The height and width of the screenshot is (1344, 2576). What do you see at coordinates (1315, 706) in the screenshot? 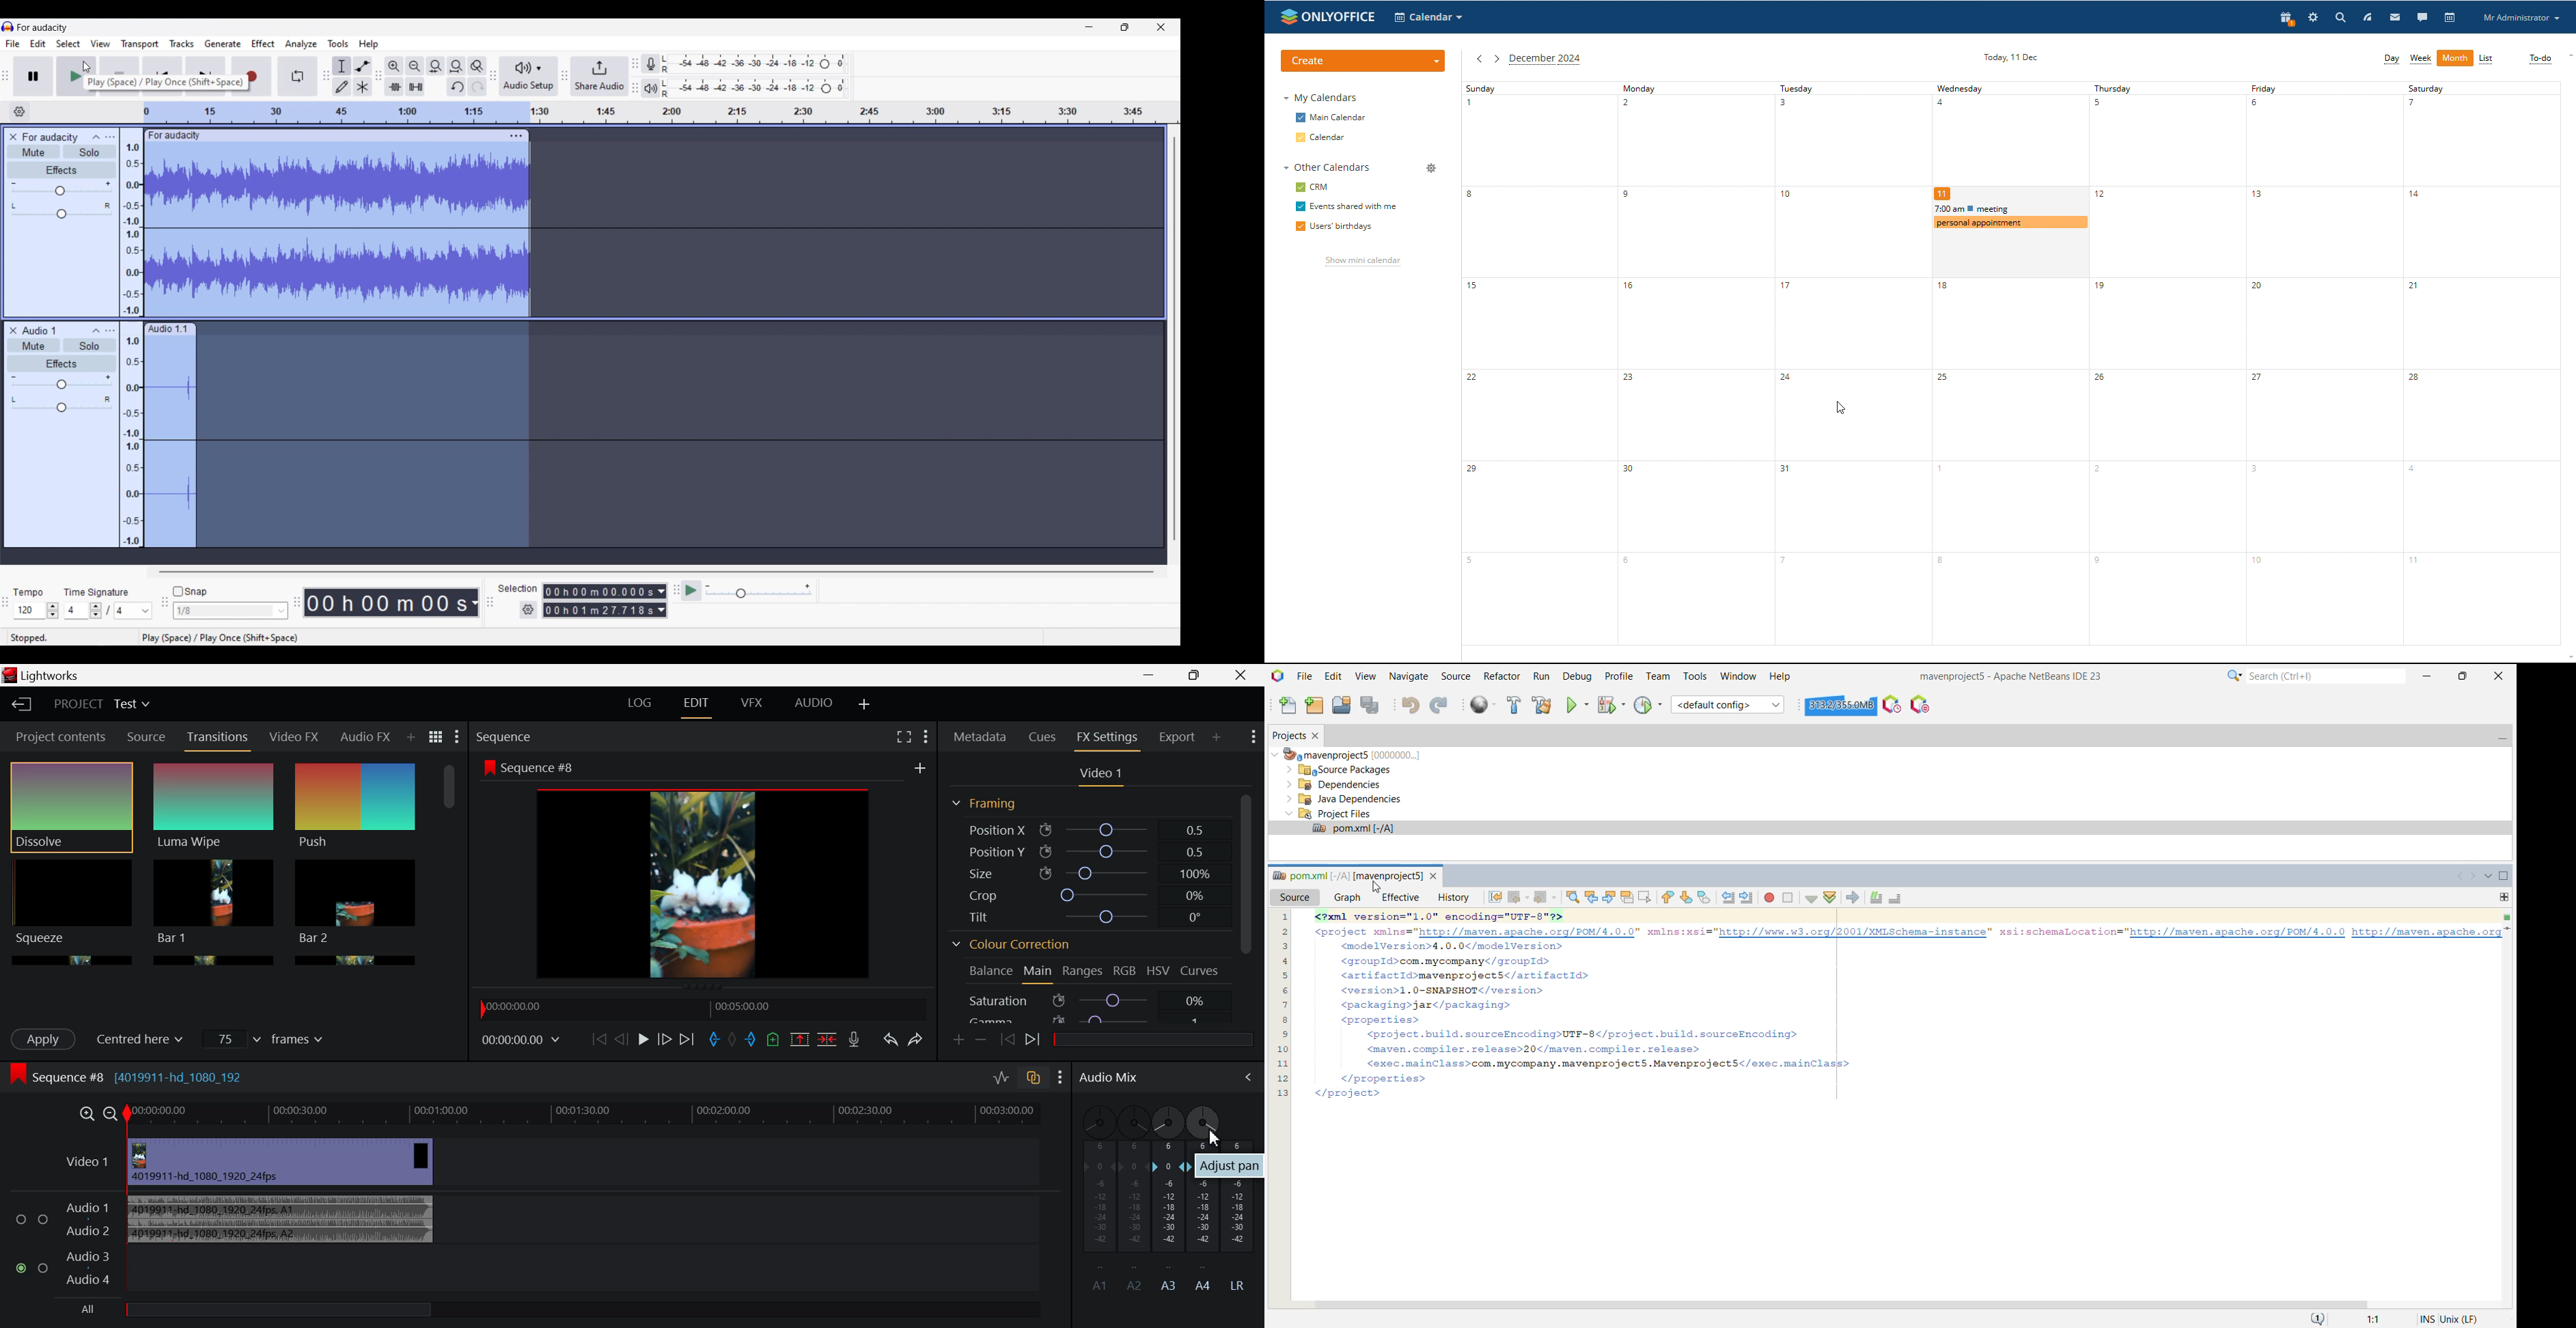
I see `New Project` at bounding box center [1315, 706].